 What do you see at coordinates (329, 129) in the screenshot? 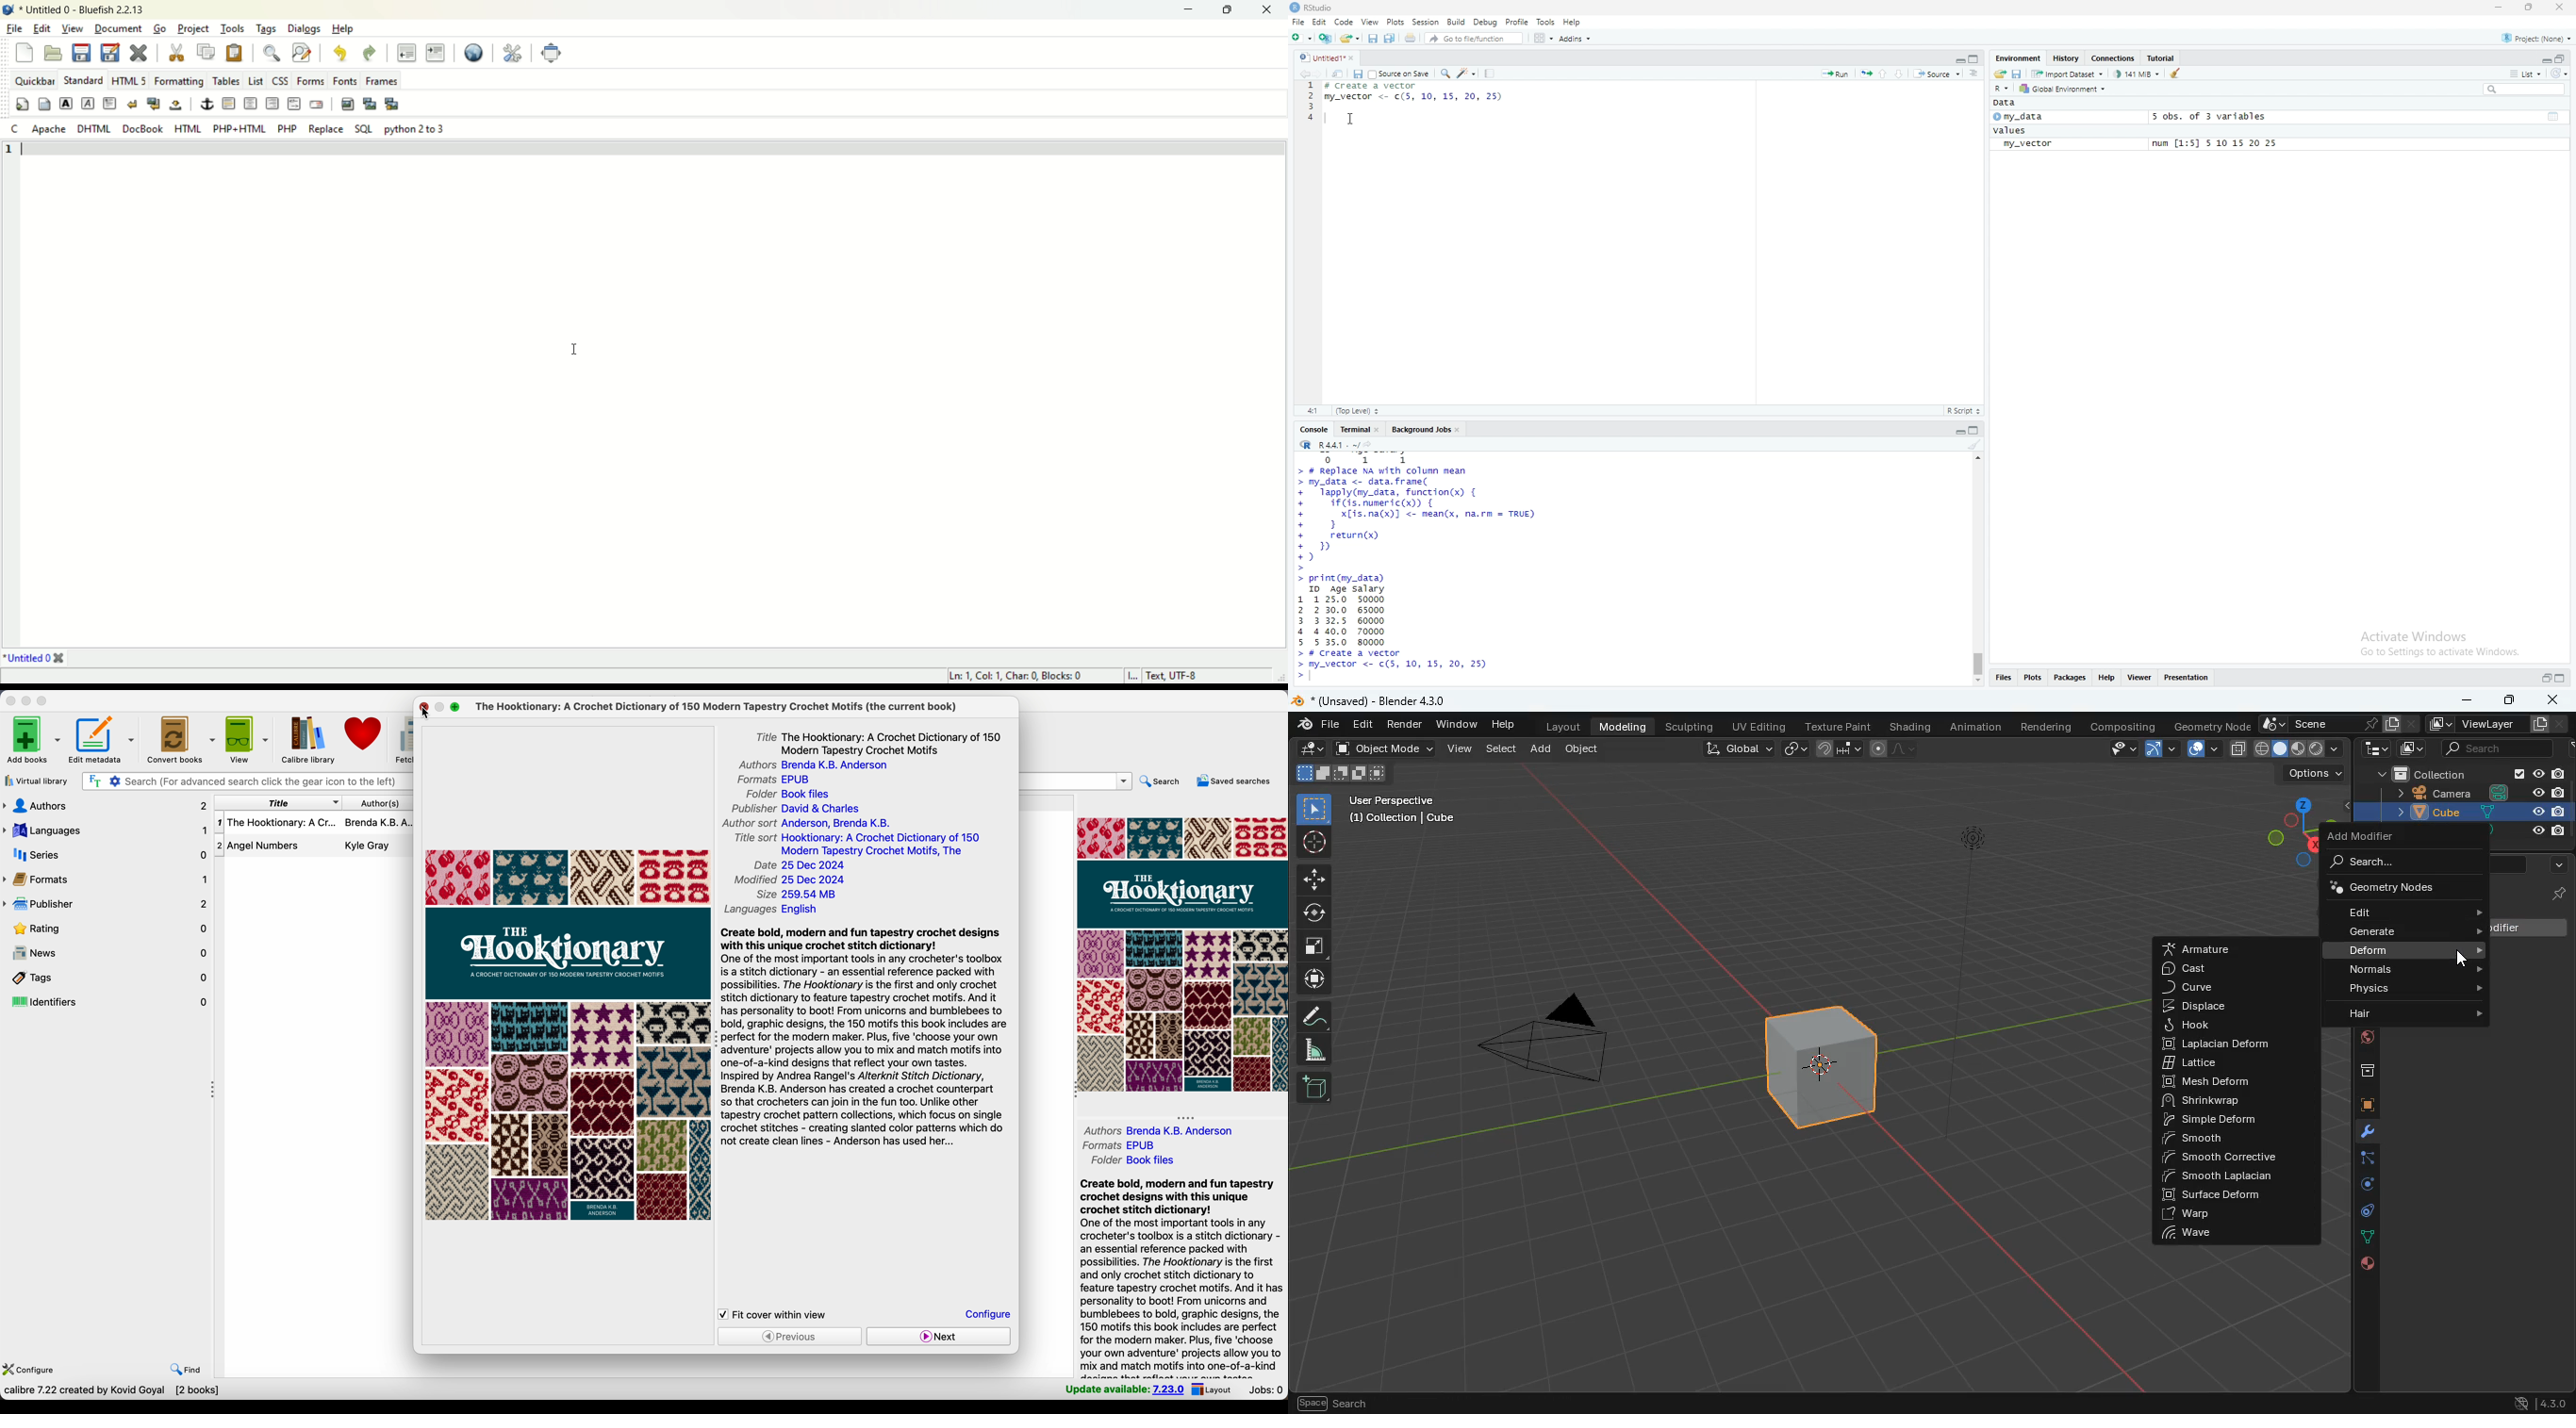
I see `Replace` at bounding box center [329, 129].